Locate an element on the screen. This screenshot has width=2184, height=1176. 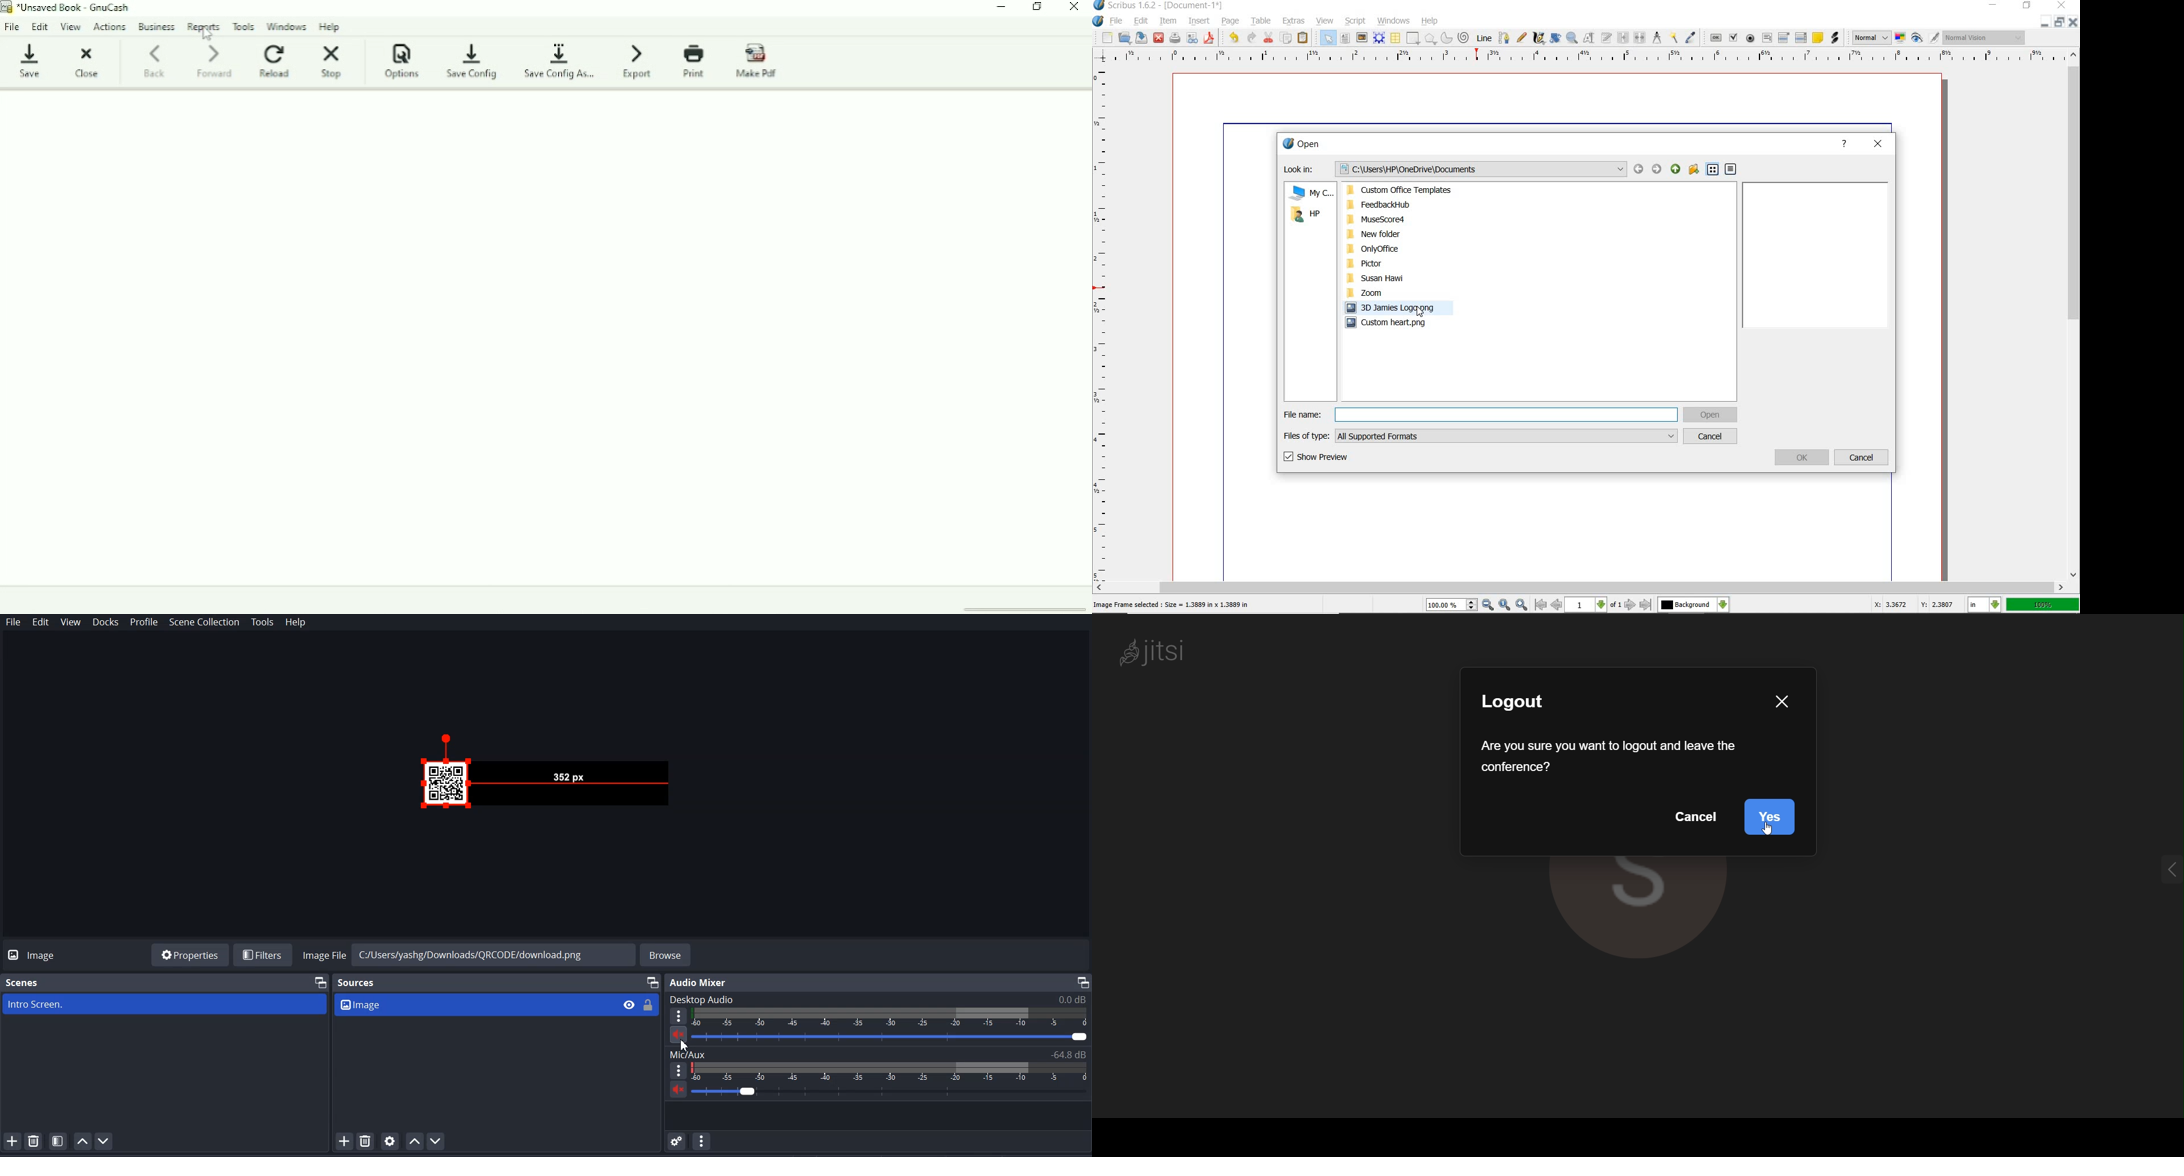
Business is located at coordinates (156, 26).